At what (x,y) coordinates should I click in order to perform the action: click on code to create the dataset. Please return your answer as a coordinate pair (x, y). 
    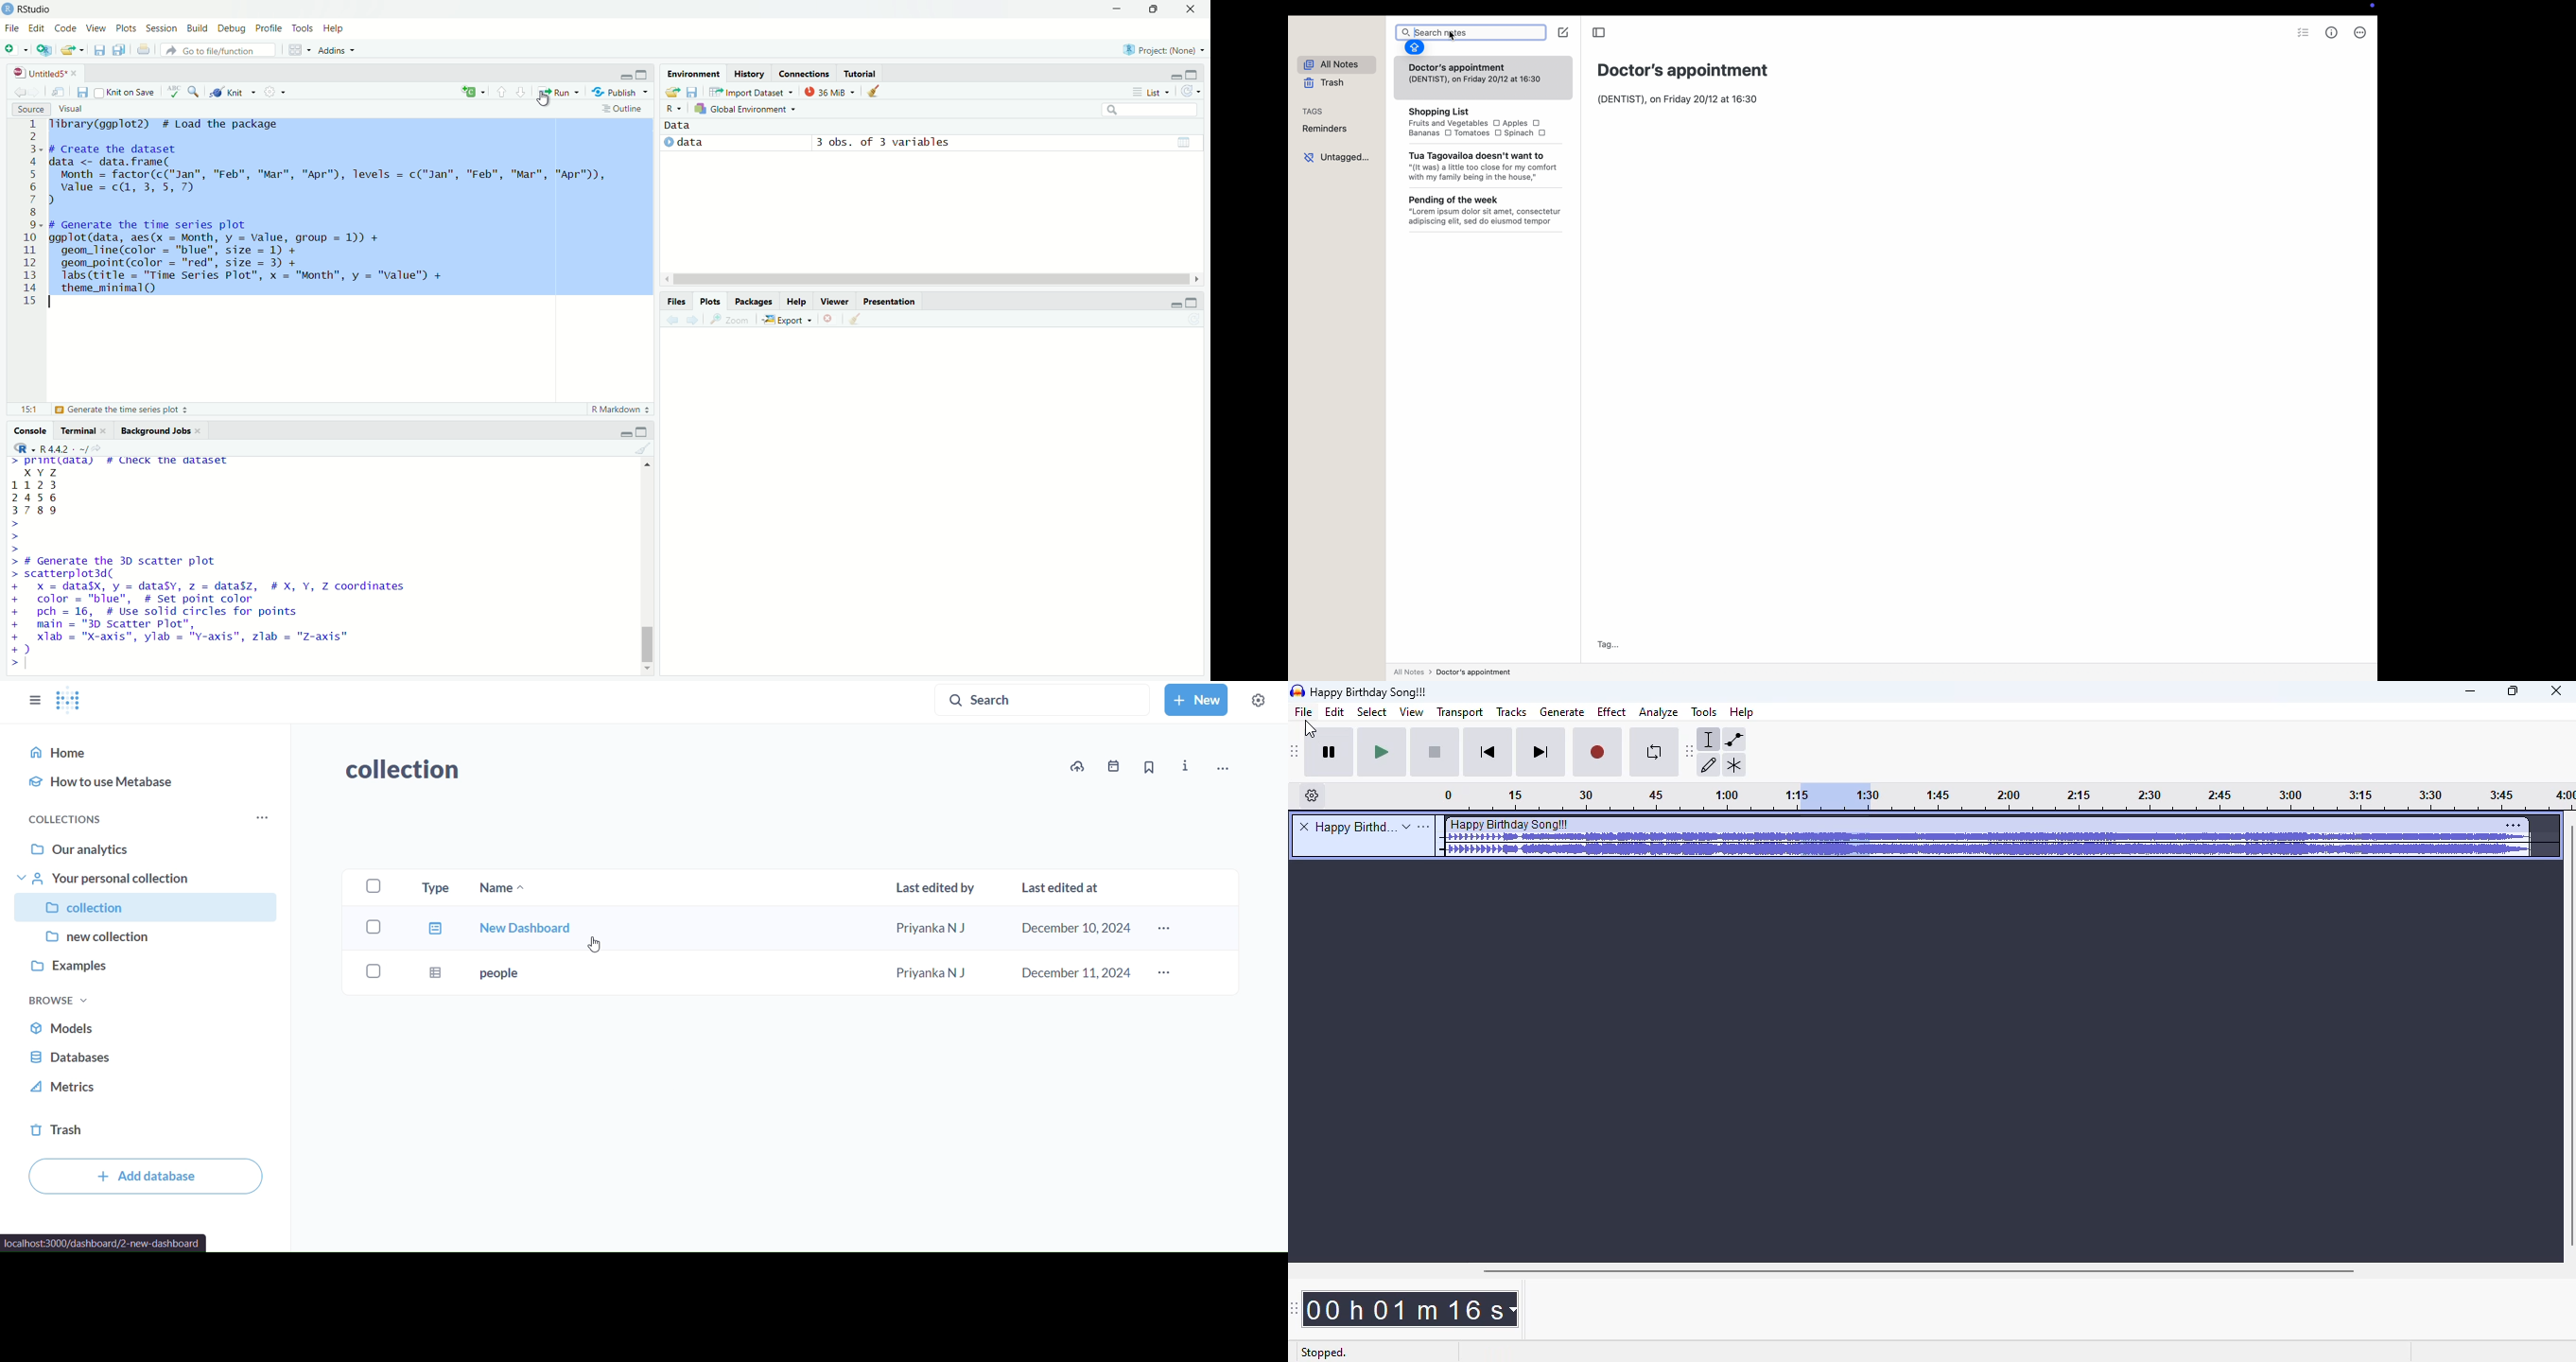
    Looking at the image, I should click on (331, 175).